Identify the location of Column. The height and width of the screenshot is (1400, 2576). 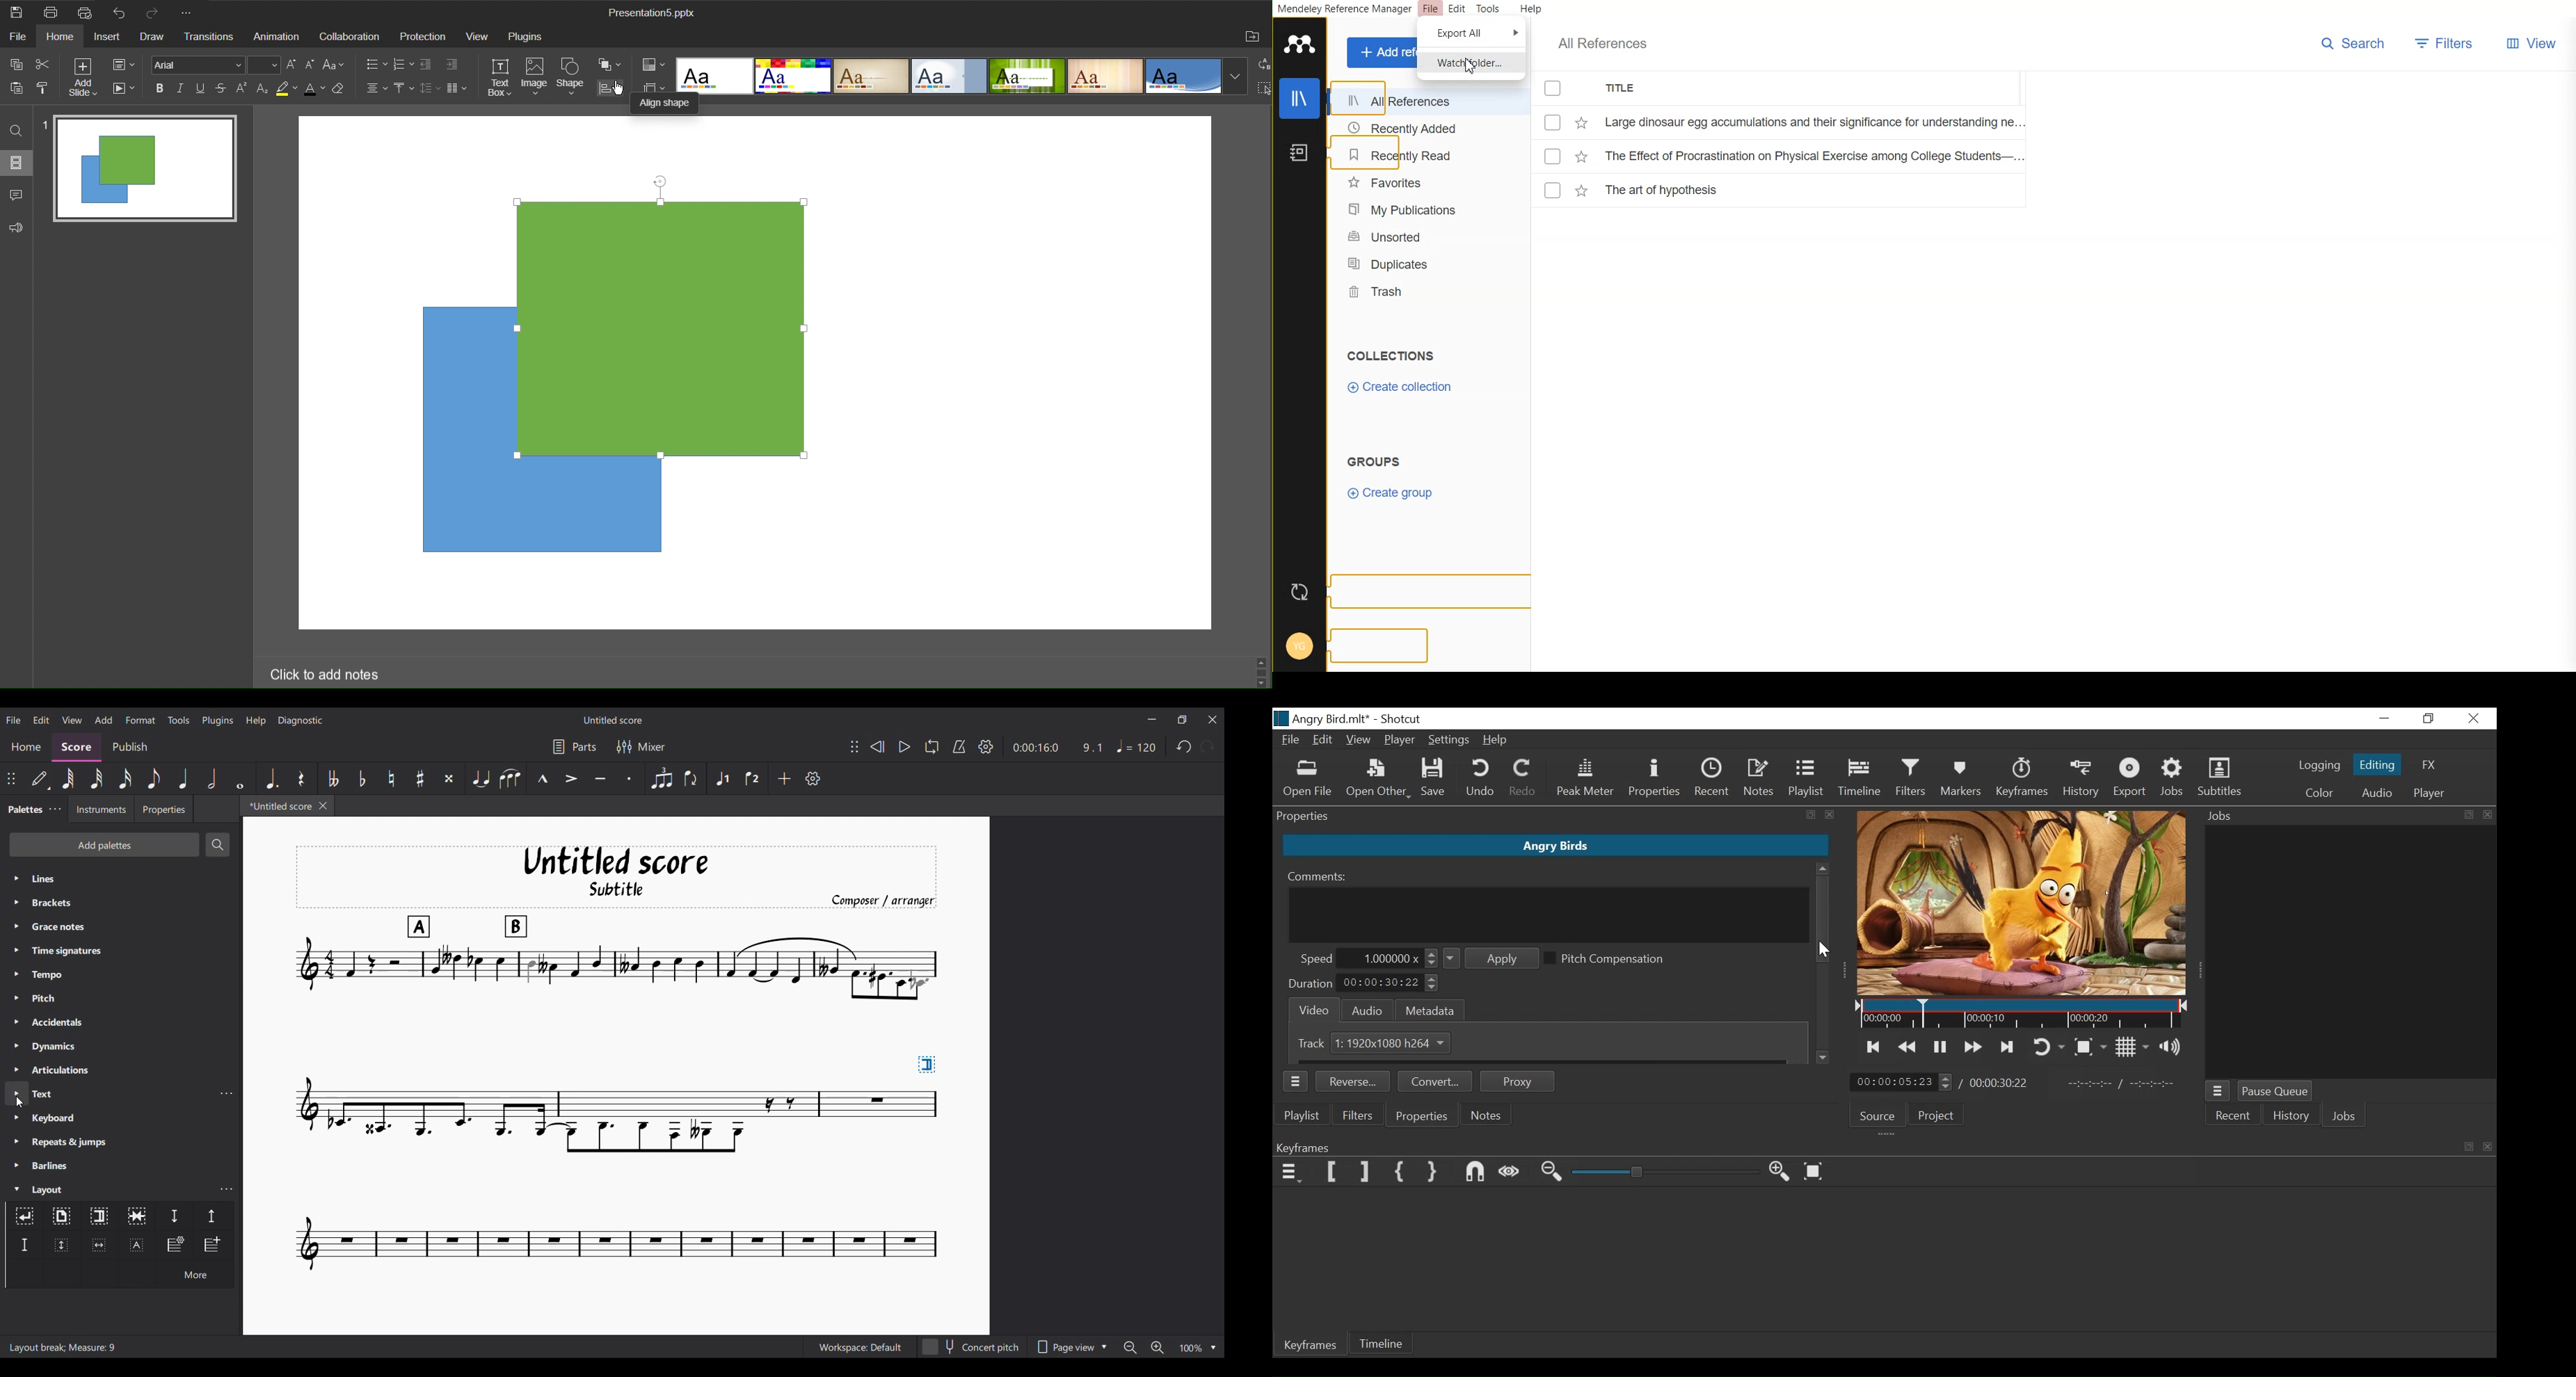
(460, 90).